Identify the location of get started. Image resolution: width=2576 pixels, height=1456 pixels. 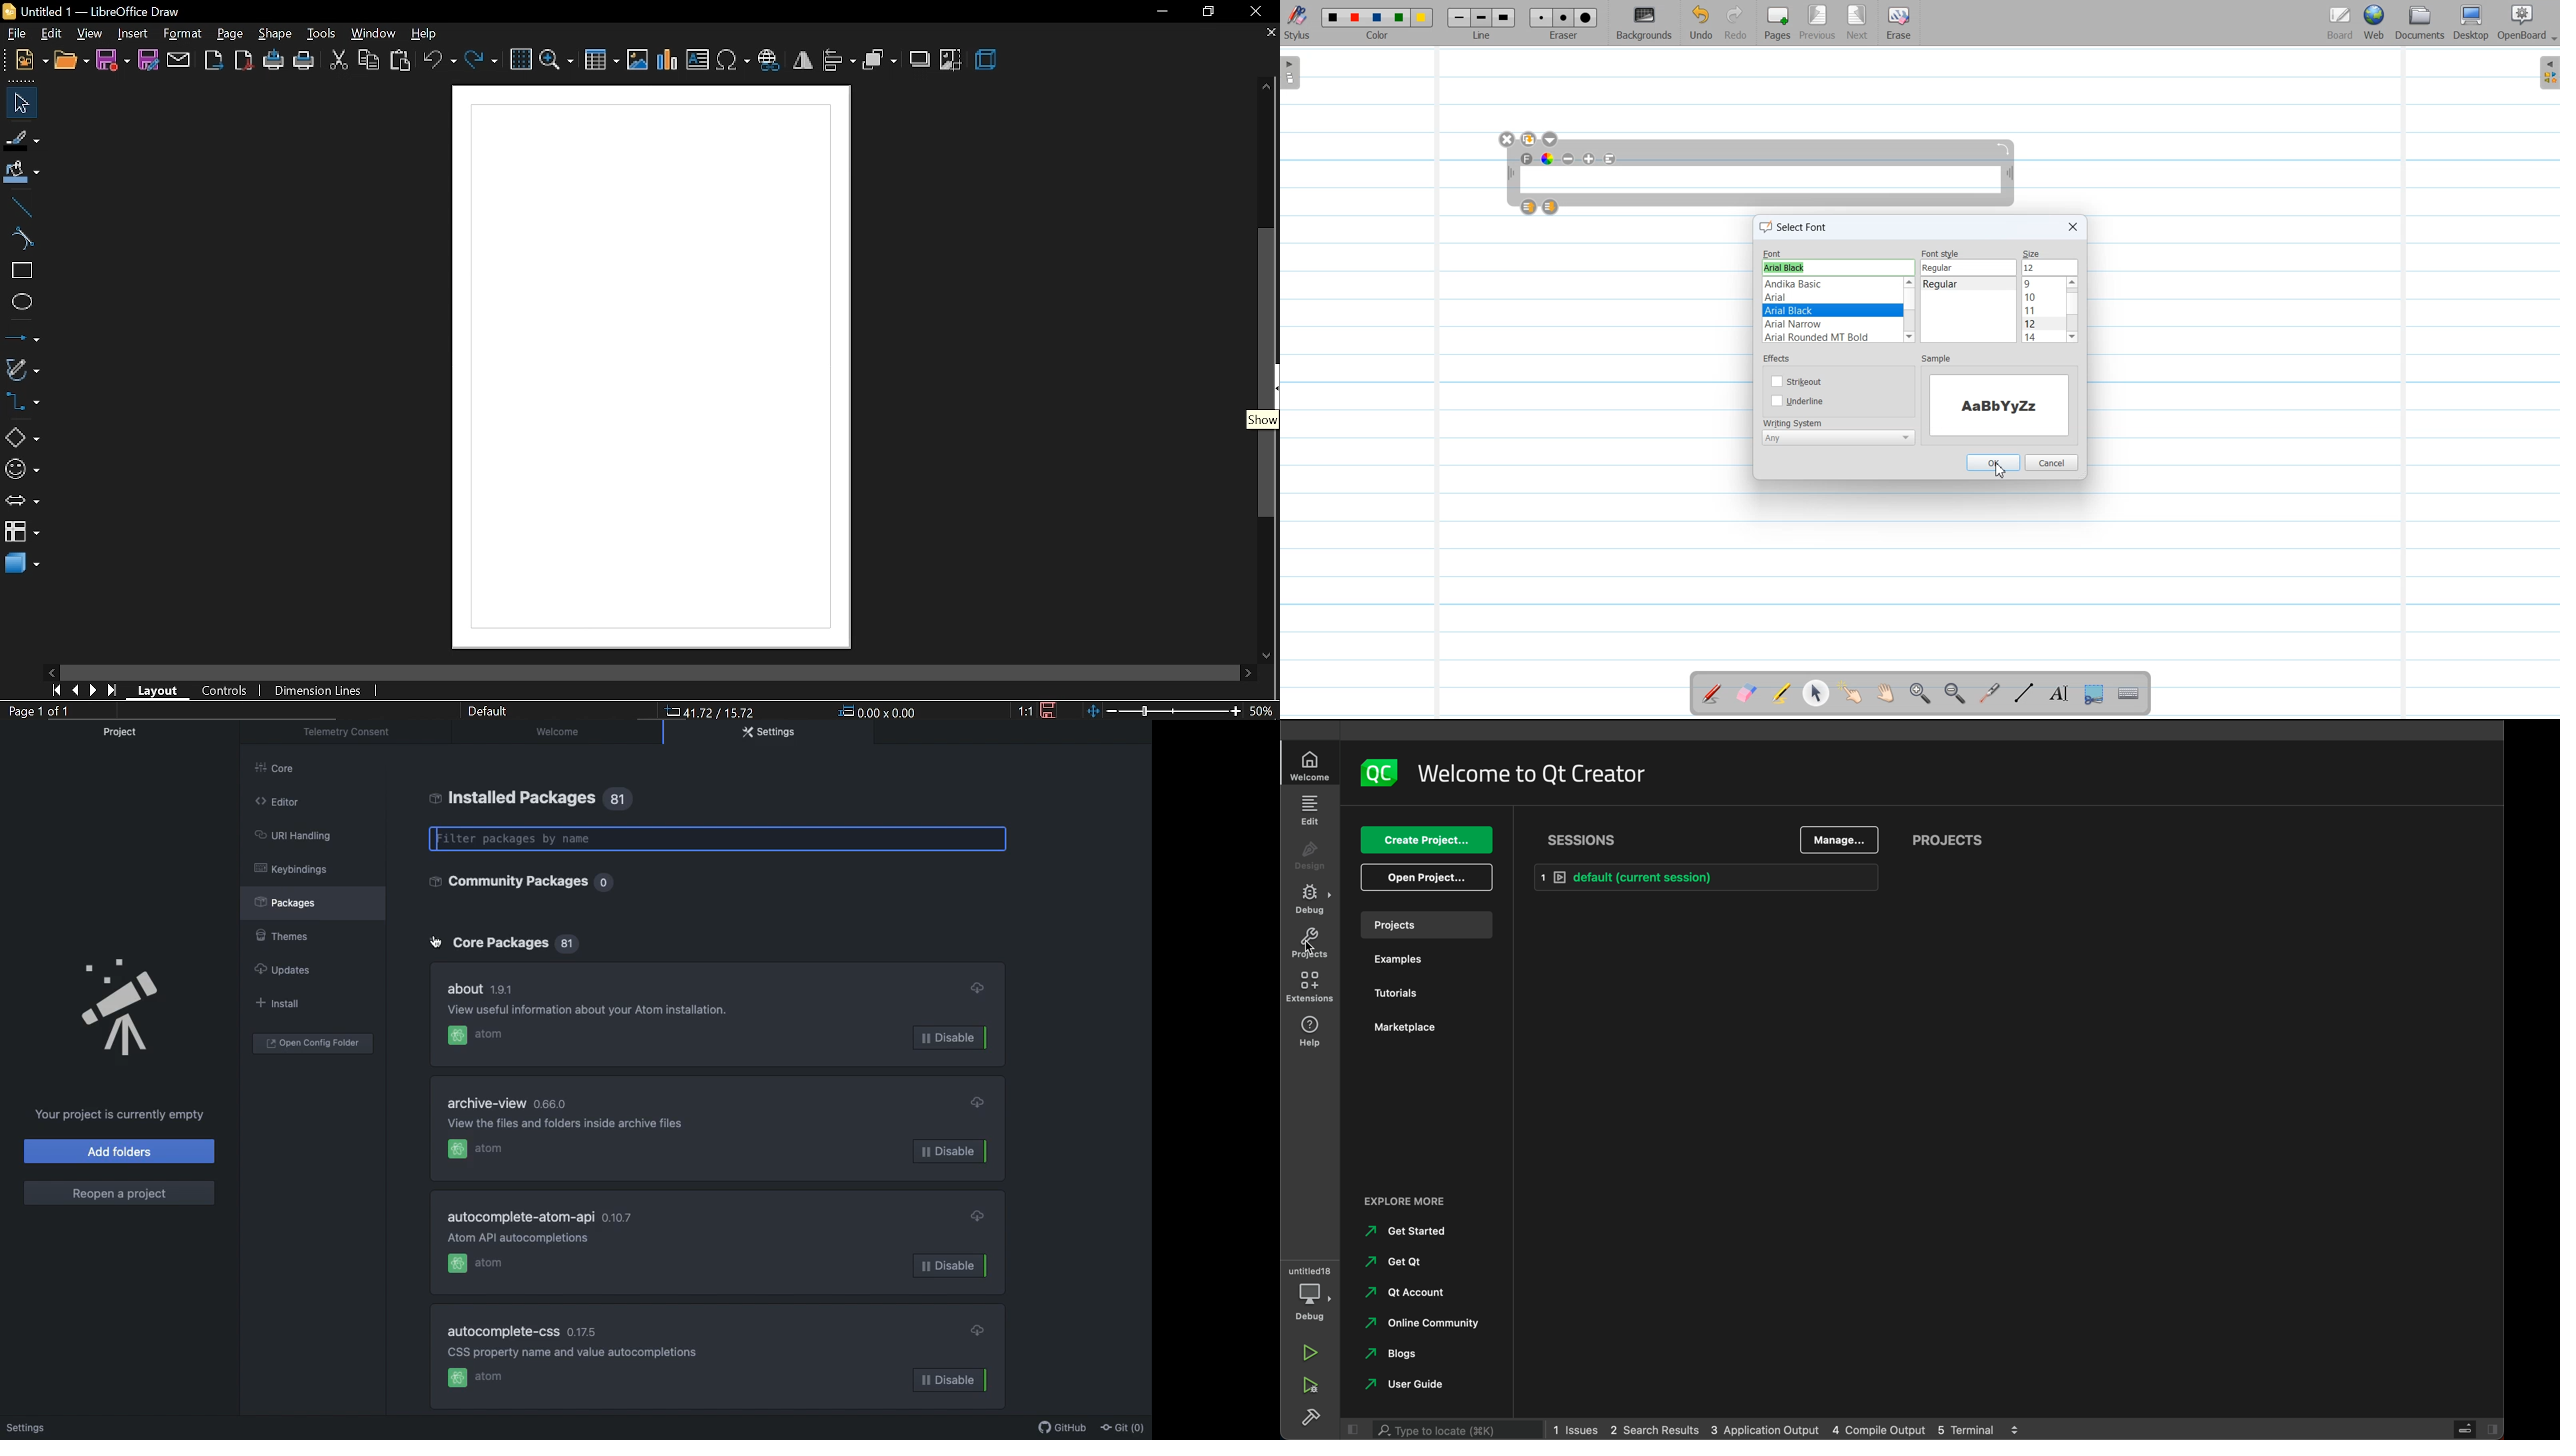
(1416, 1232).